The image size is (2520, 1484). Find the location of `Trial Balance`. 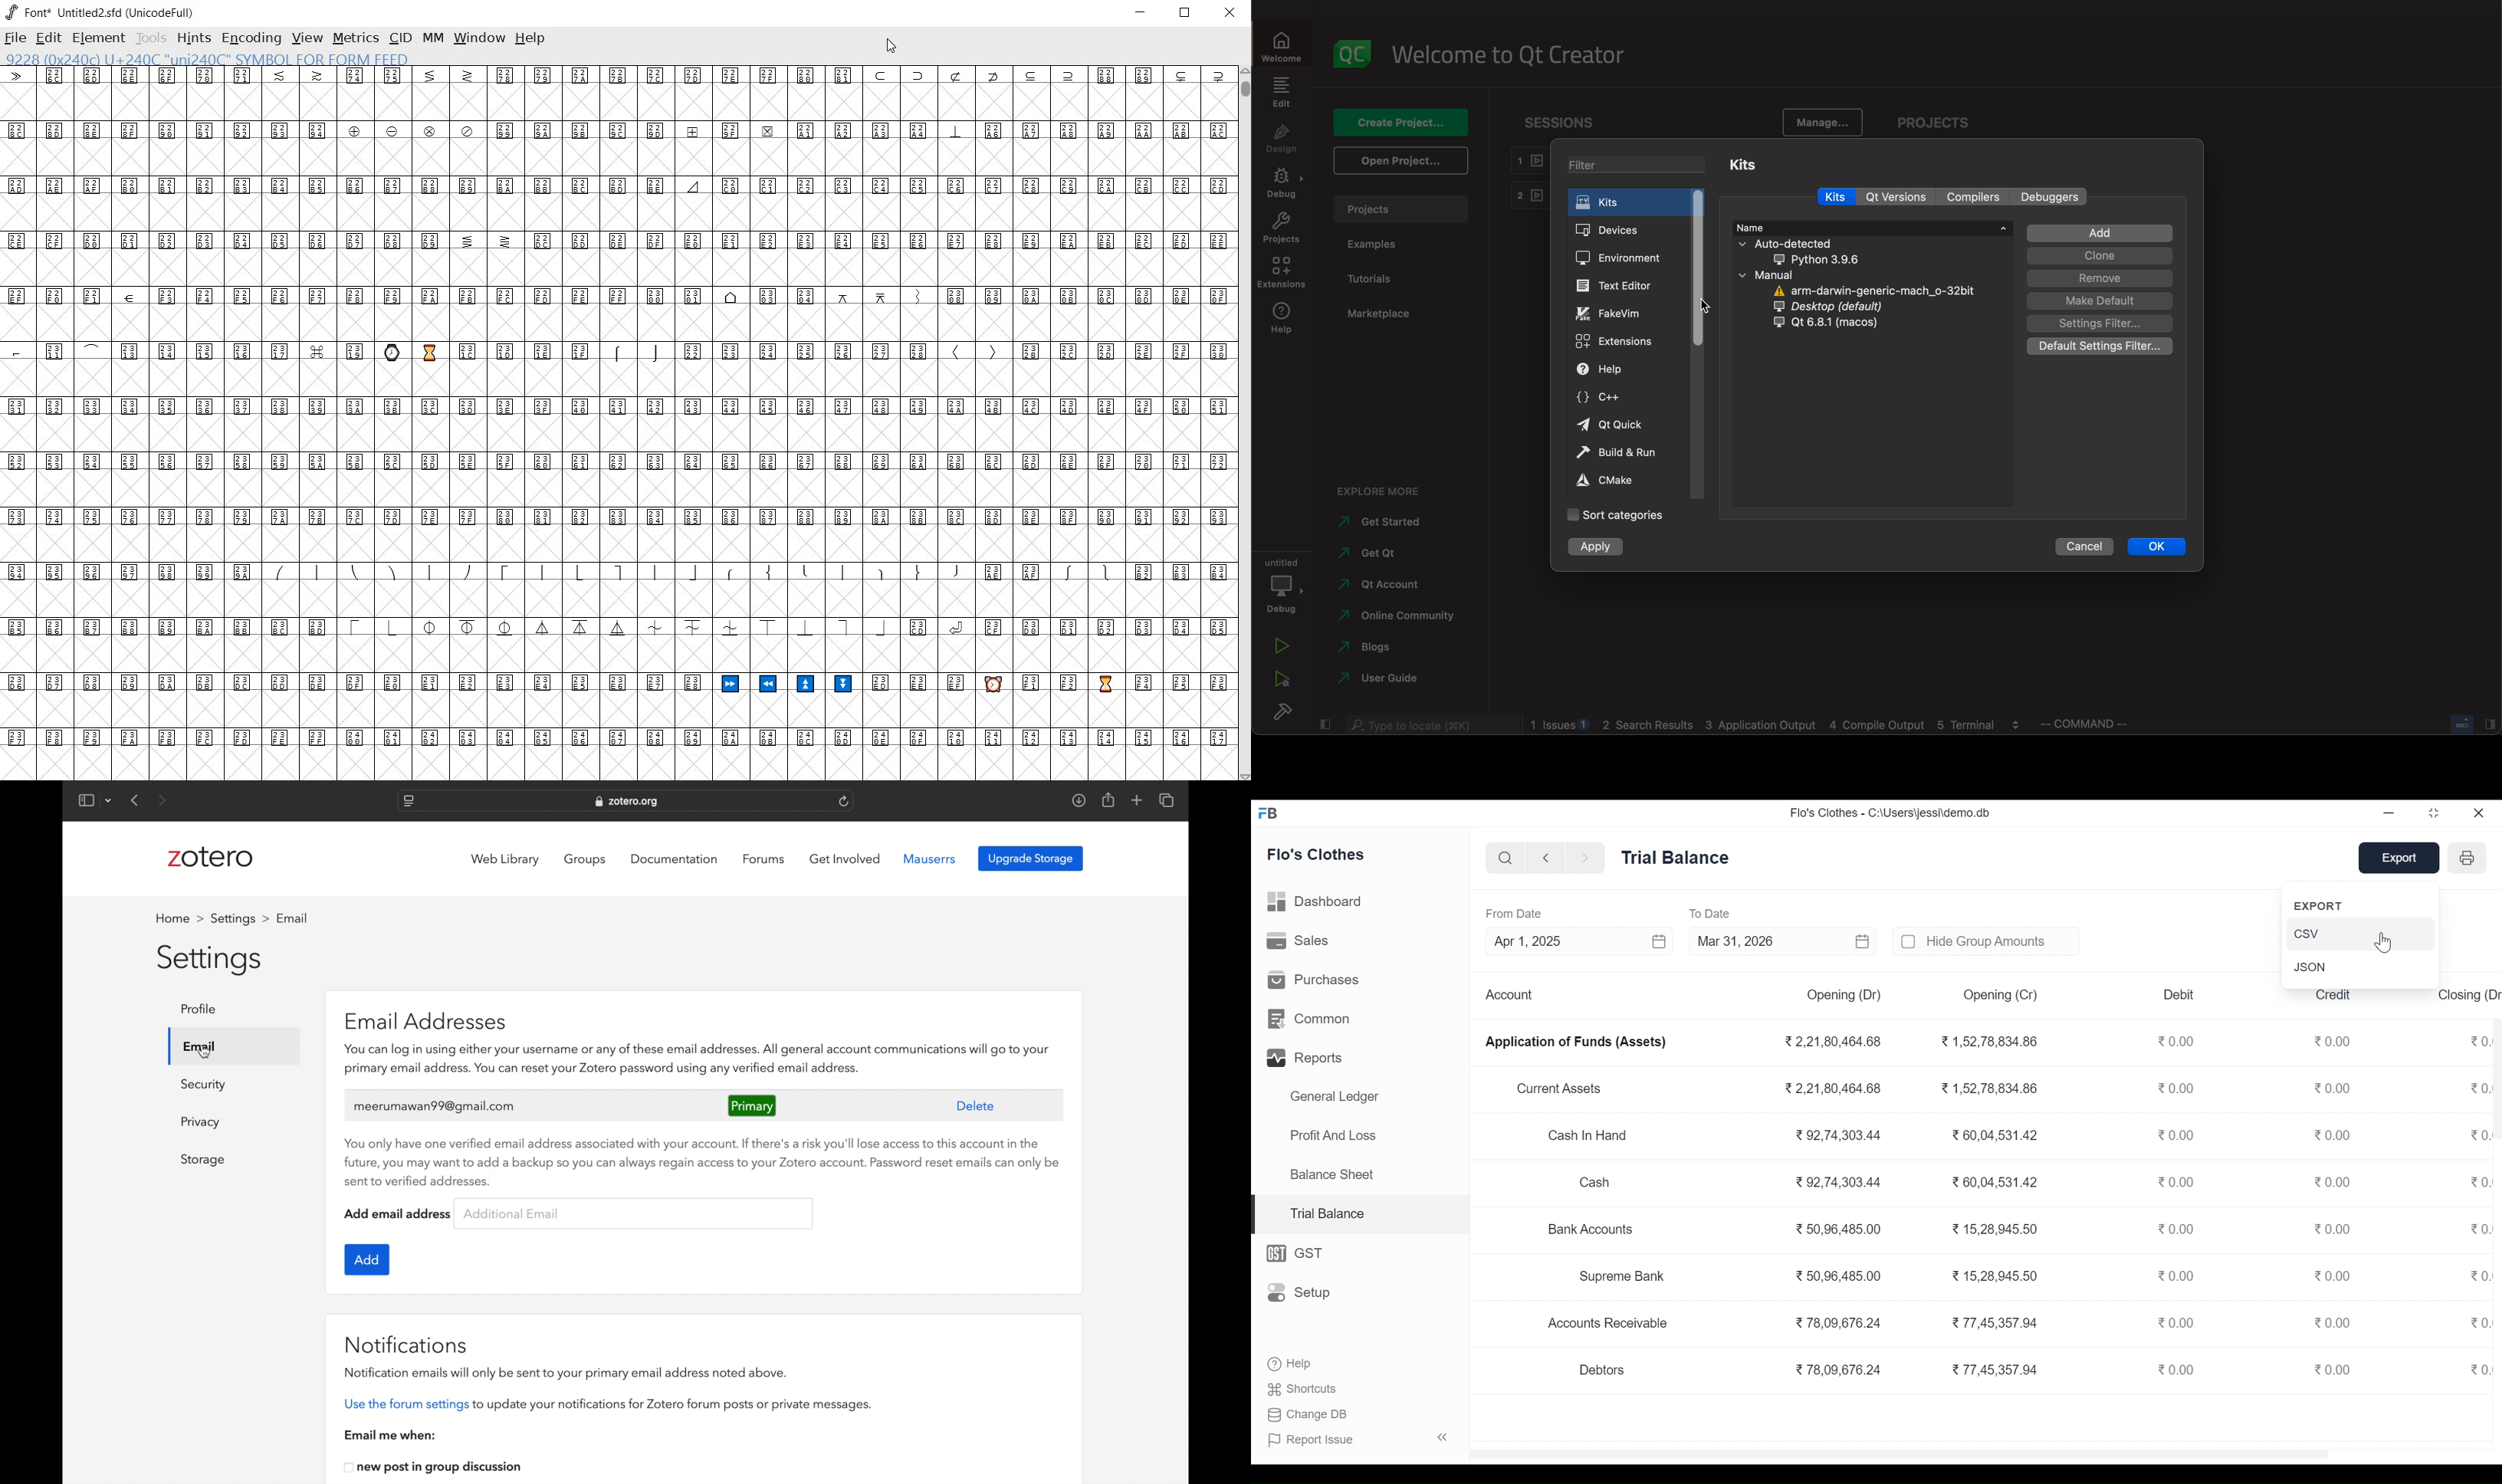

Trial Balance is located at coordinates (1676, 857).